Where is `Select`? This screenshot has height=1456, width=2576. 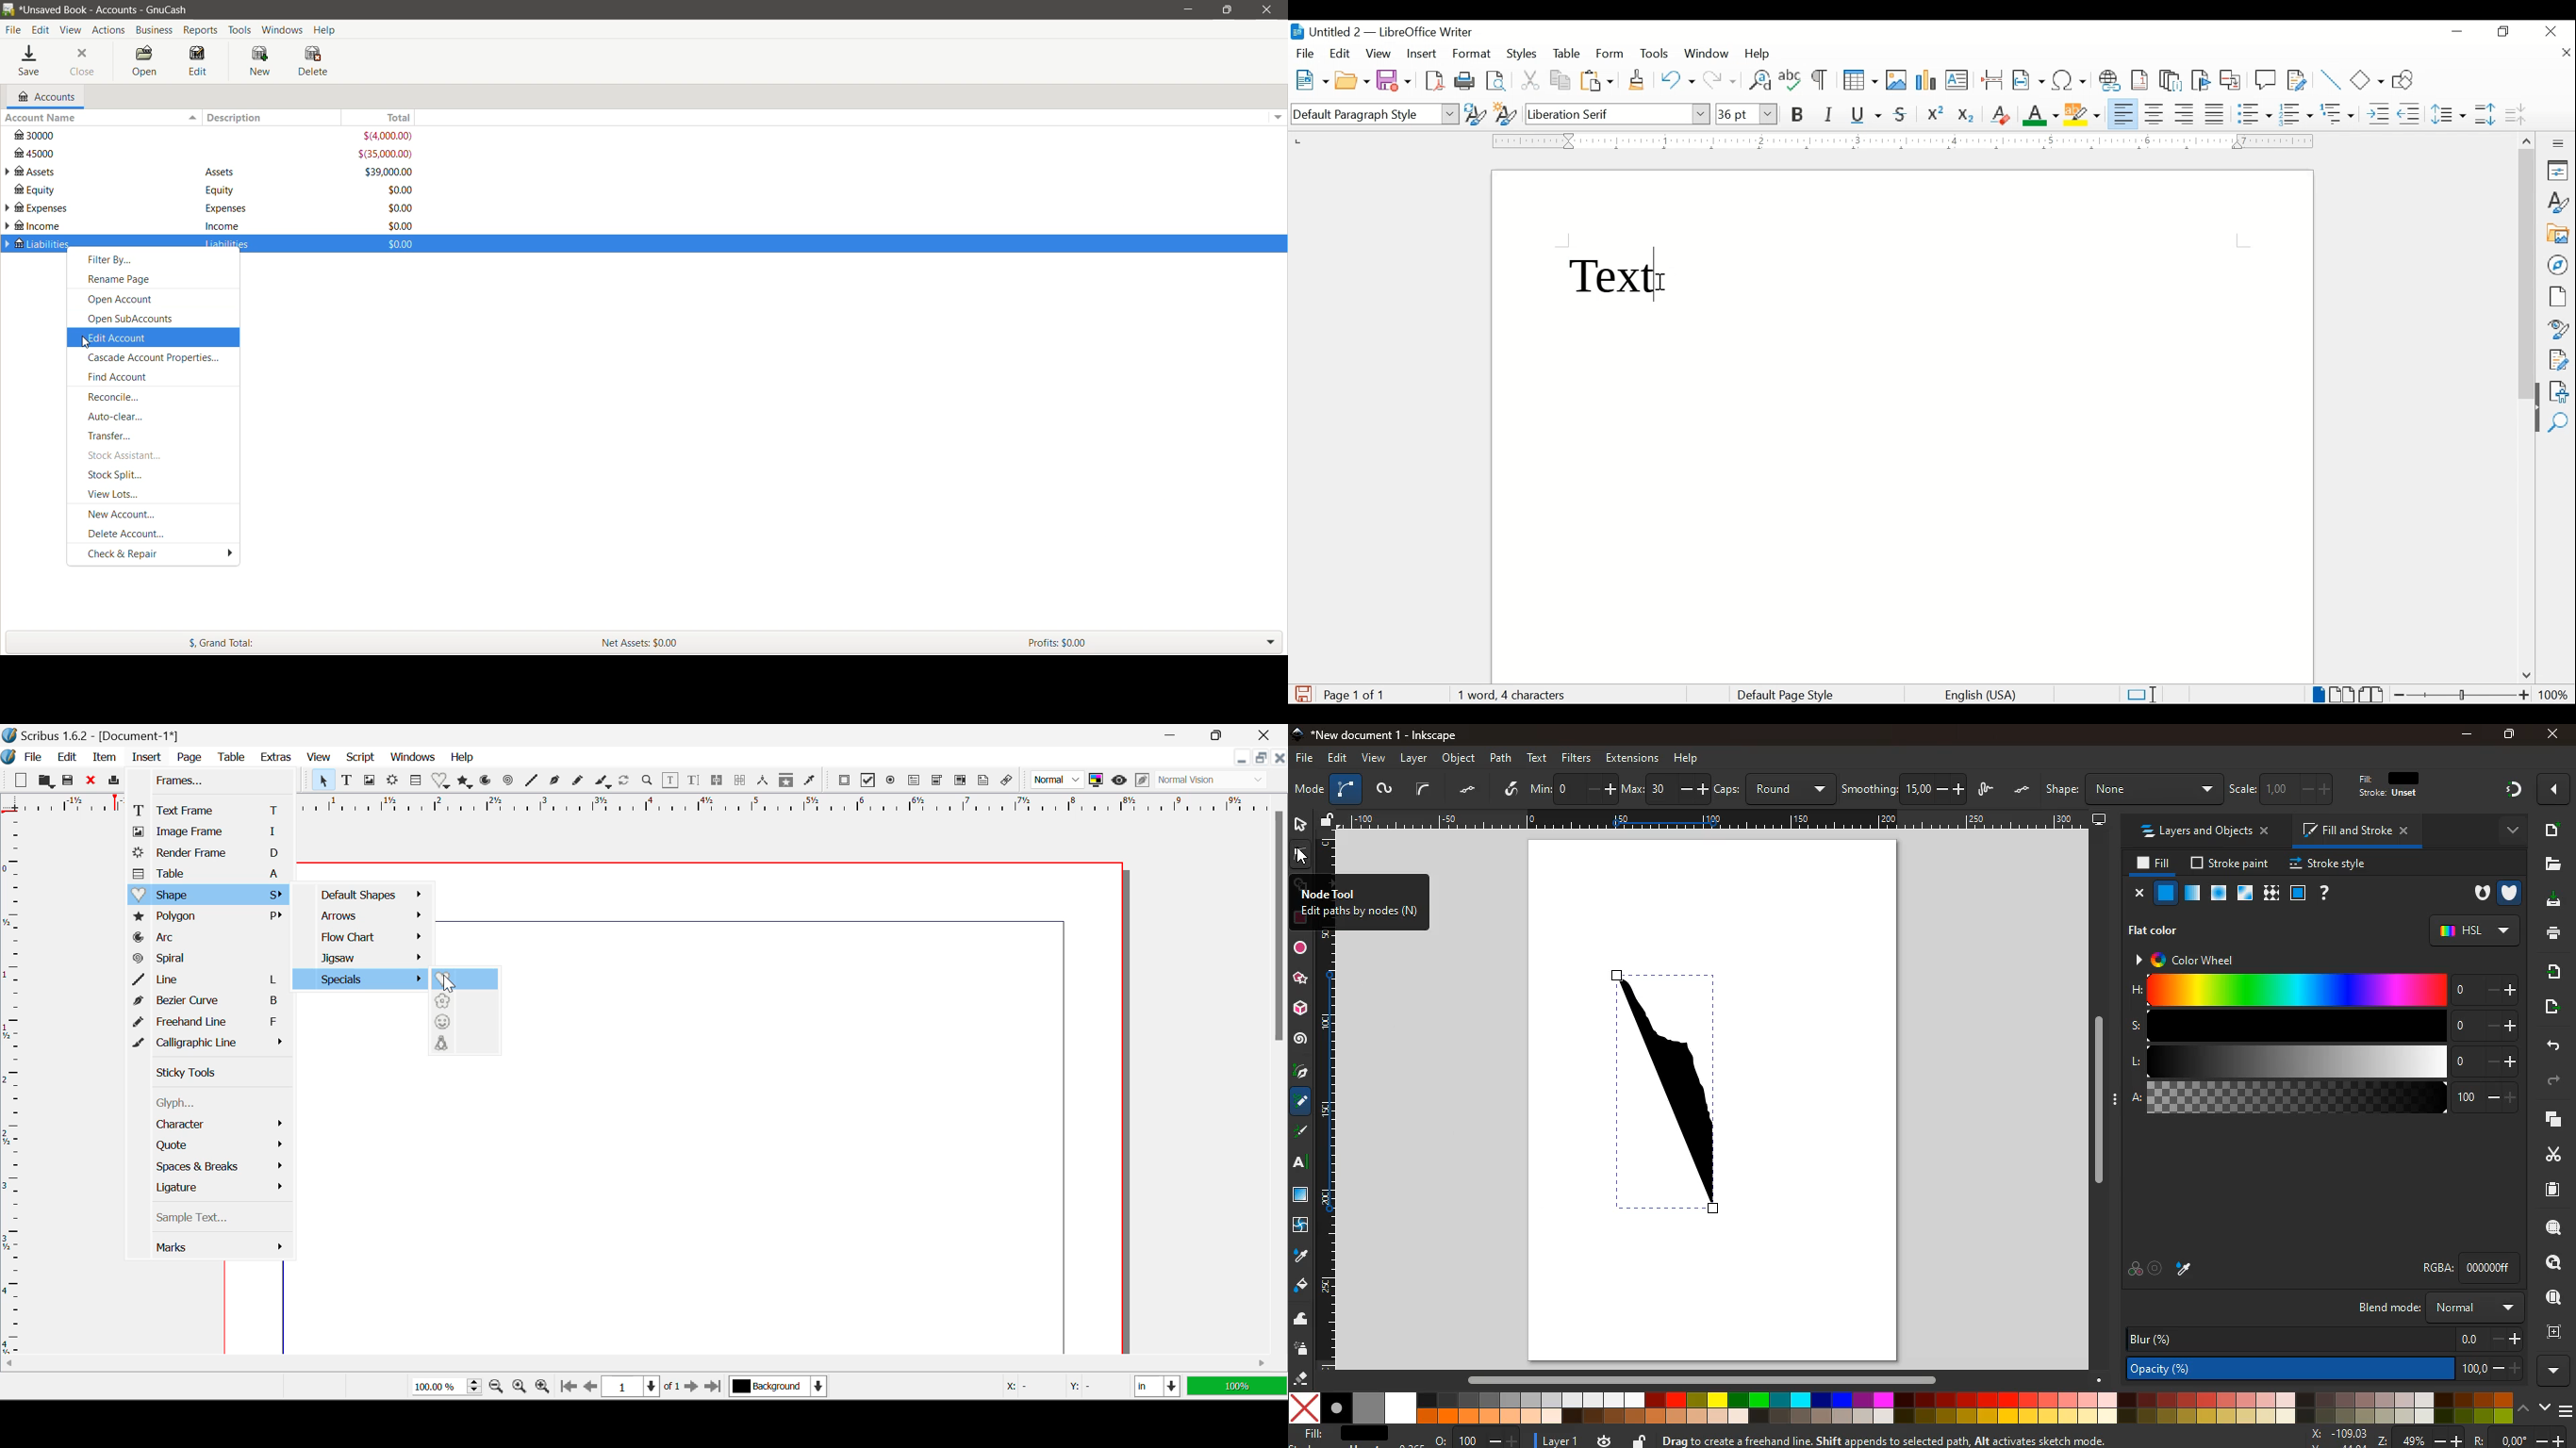 Select is located at coordinates (323, 780).